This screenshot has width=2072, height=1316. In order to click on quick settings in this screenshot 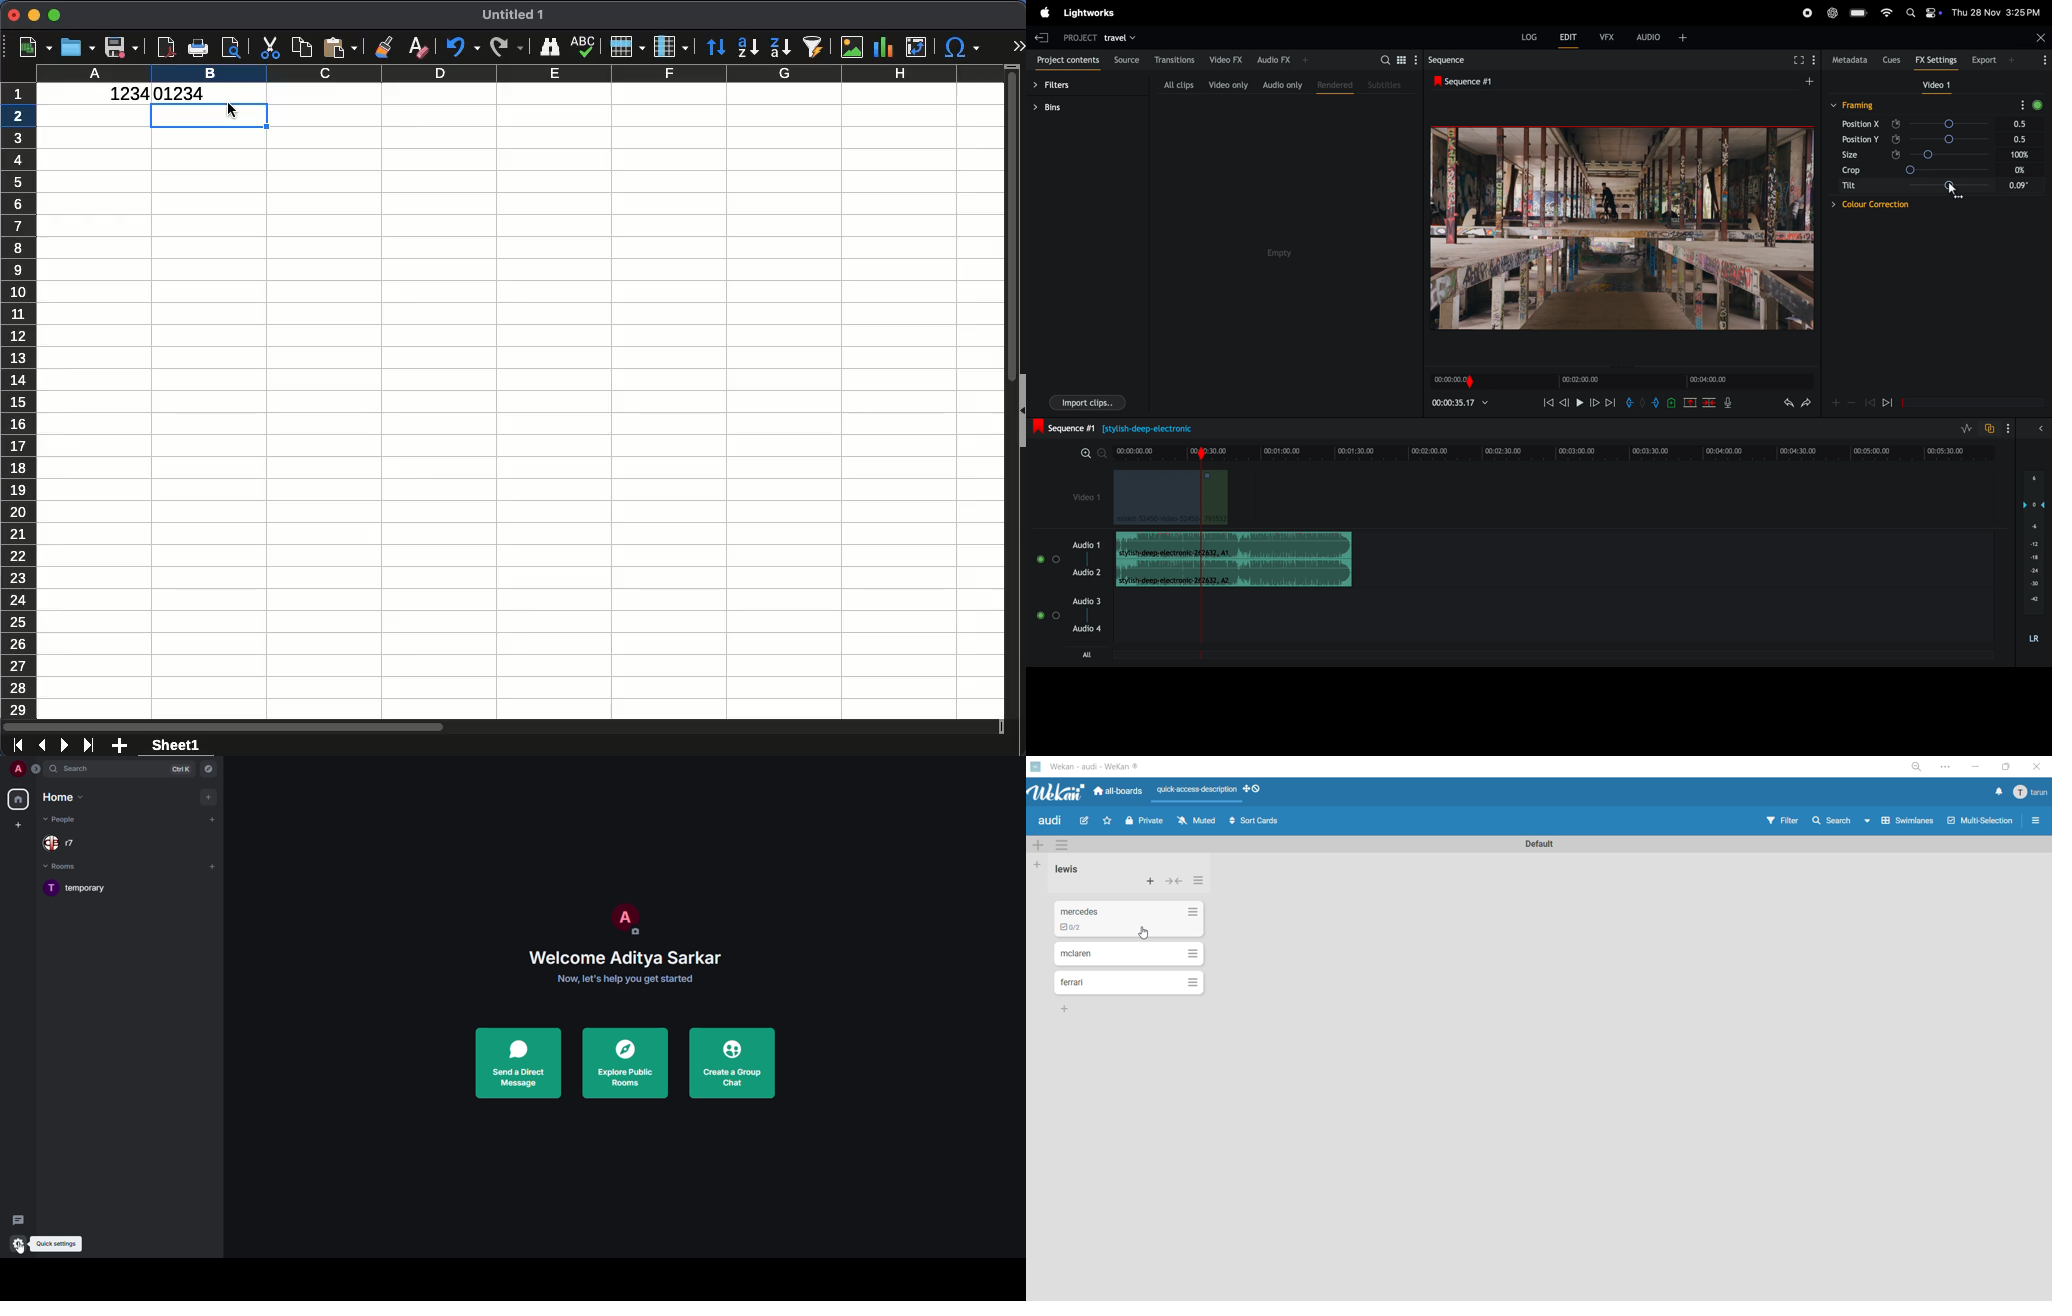, I will do `click(60, 1243)`.